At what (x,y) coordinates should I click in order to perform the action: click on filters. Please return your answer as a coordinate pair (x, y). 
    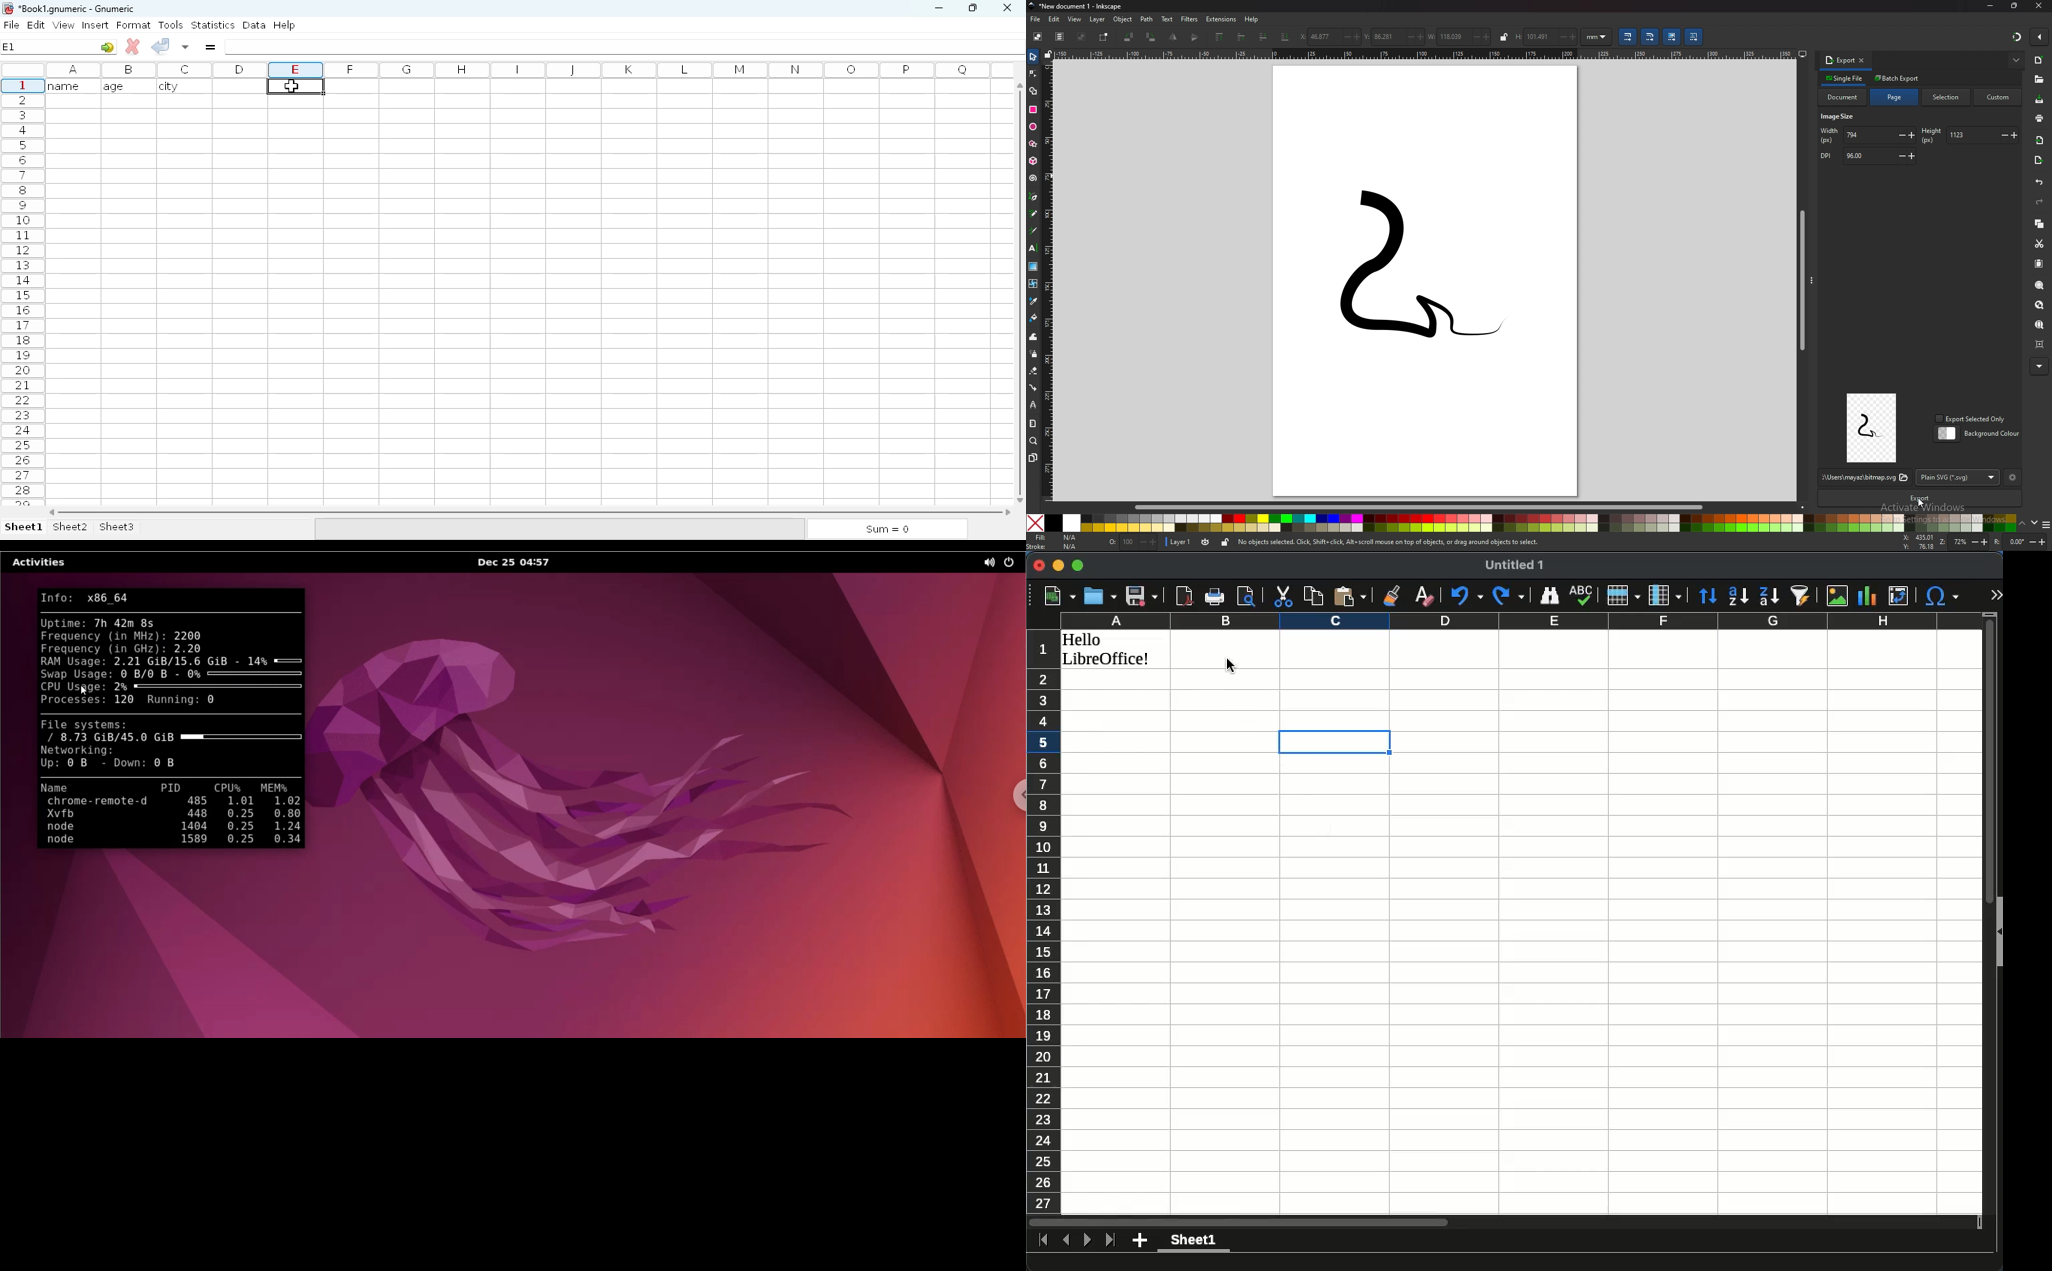
    Looking at the image, I should click on (1190, 19).